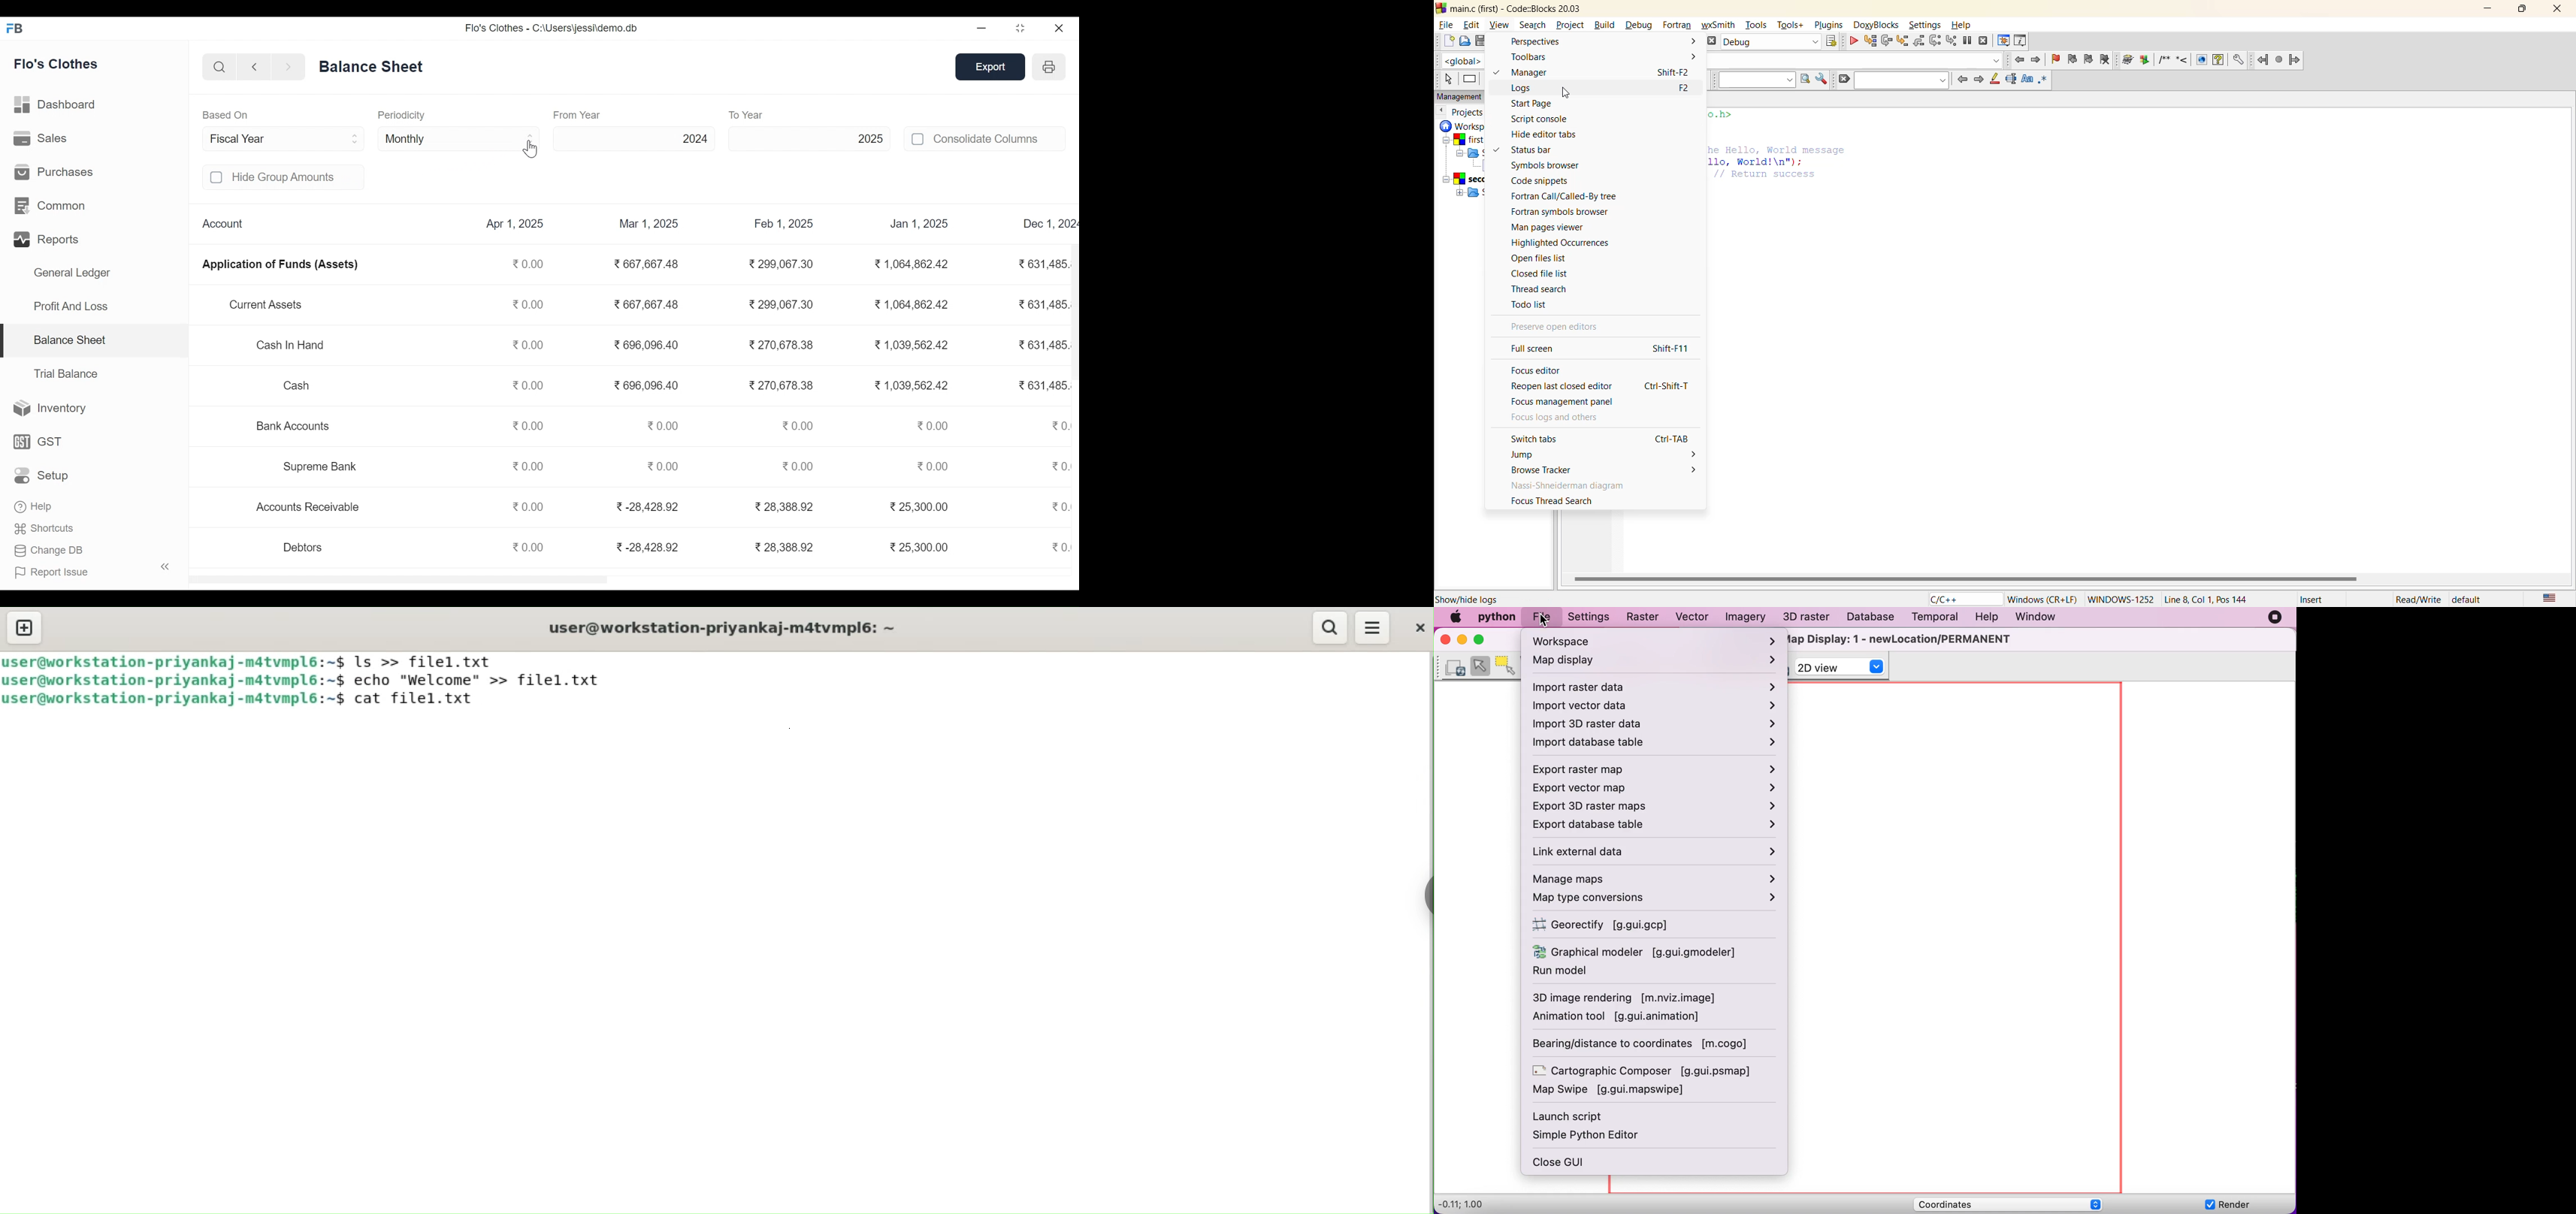  What do you see at coordinates (1547, 118) in the screenshot?
I see `script console` at bounding box center [1547, 118].